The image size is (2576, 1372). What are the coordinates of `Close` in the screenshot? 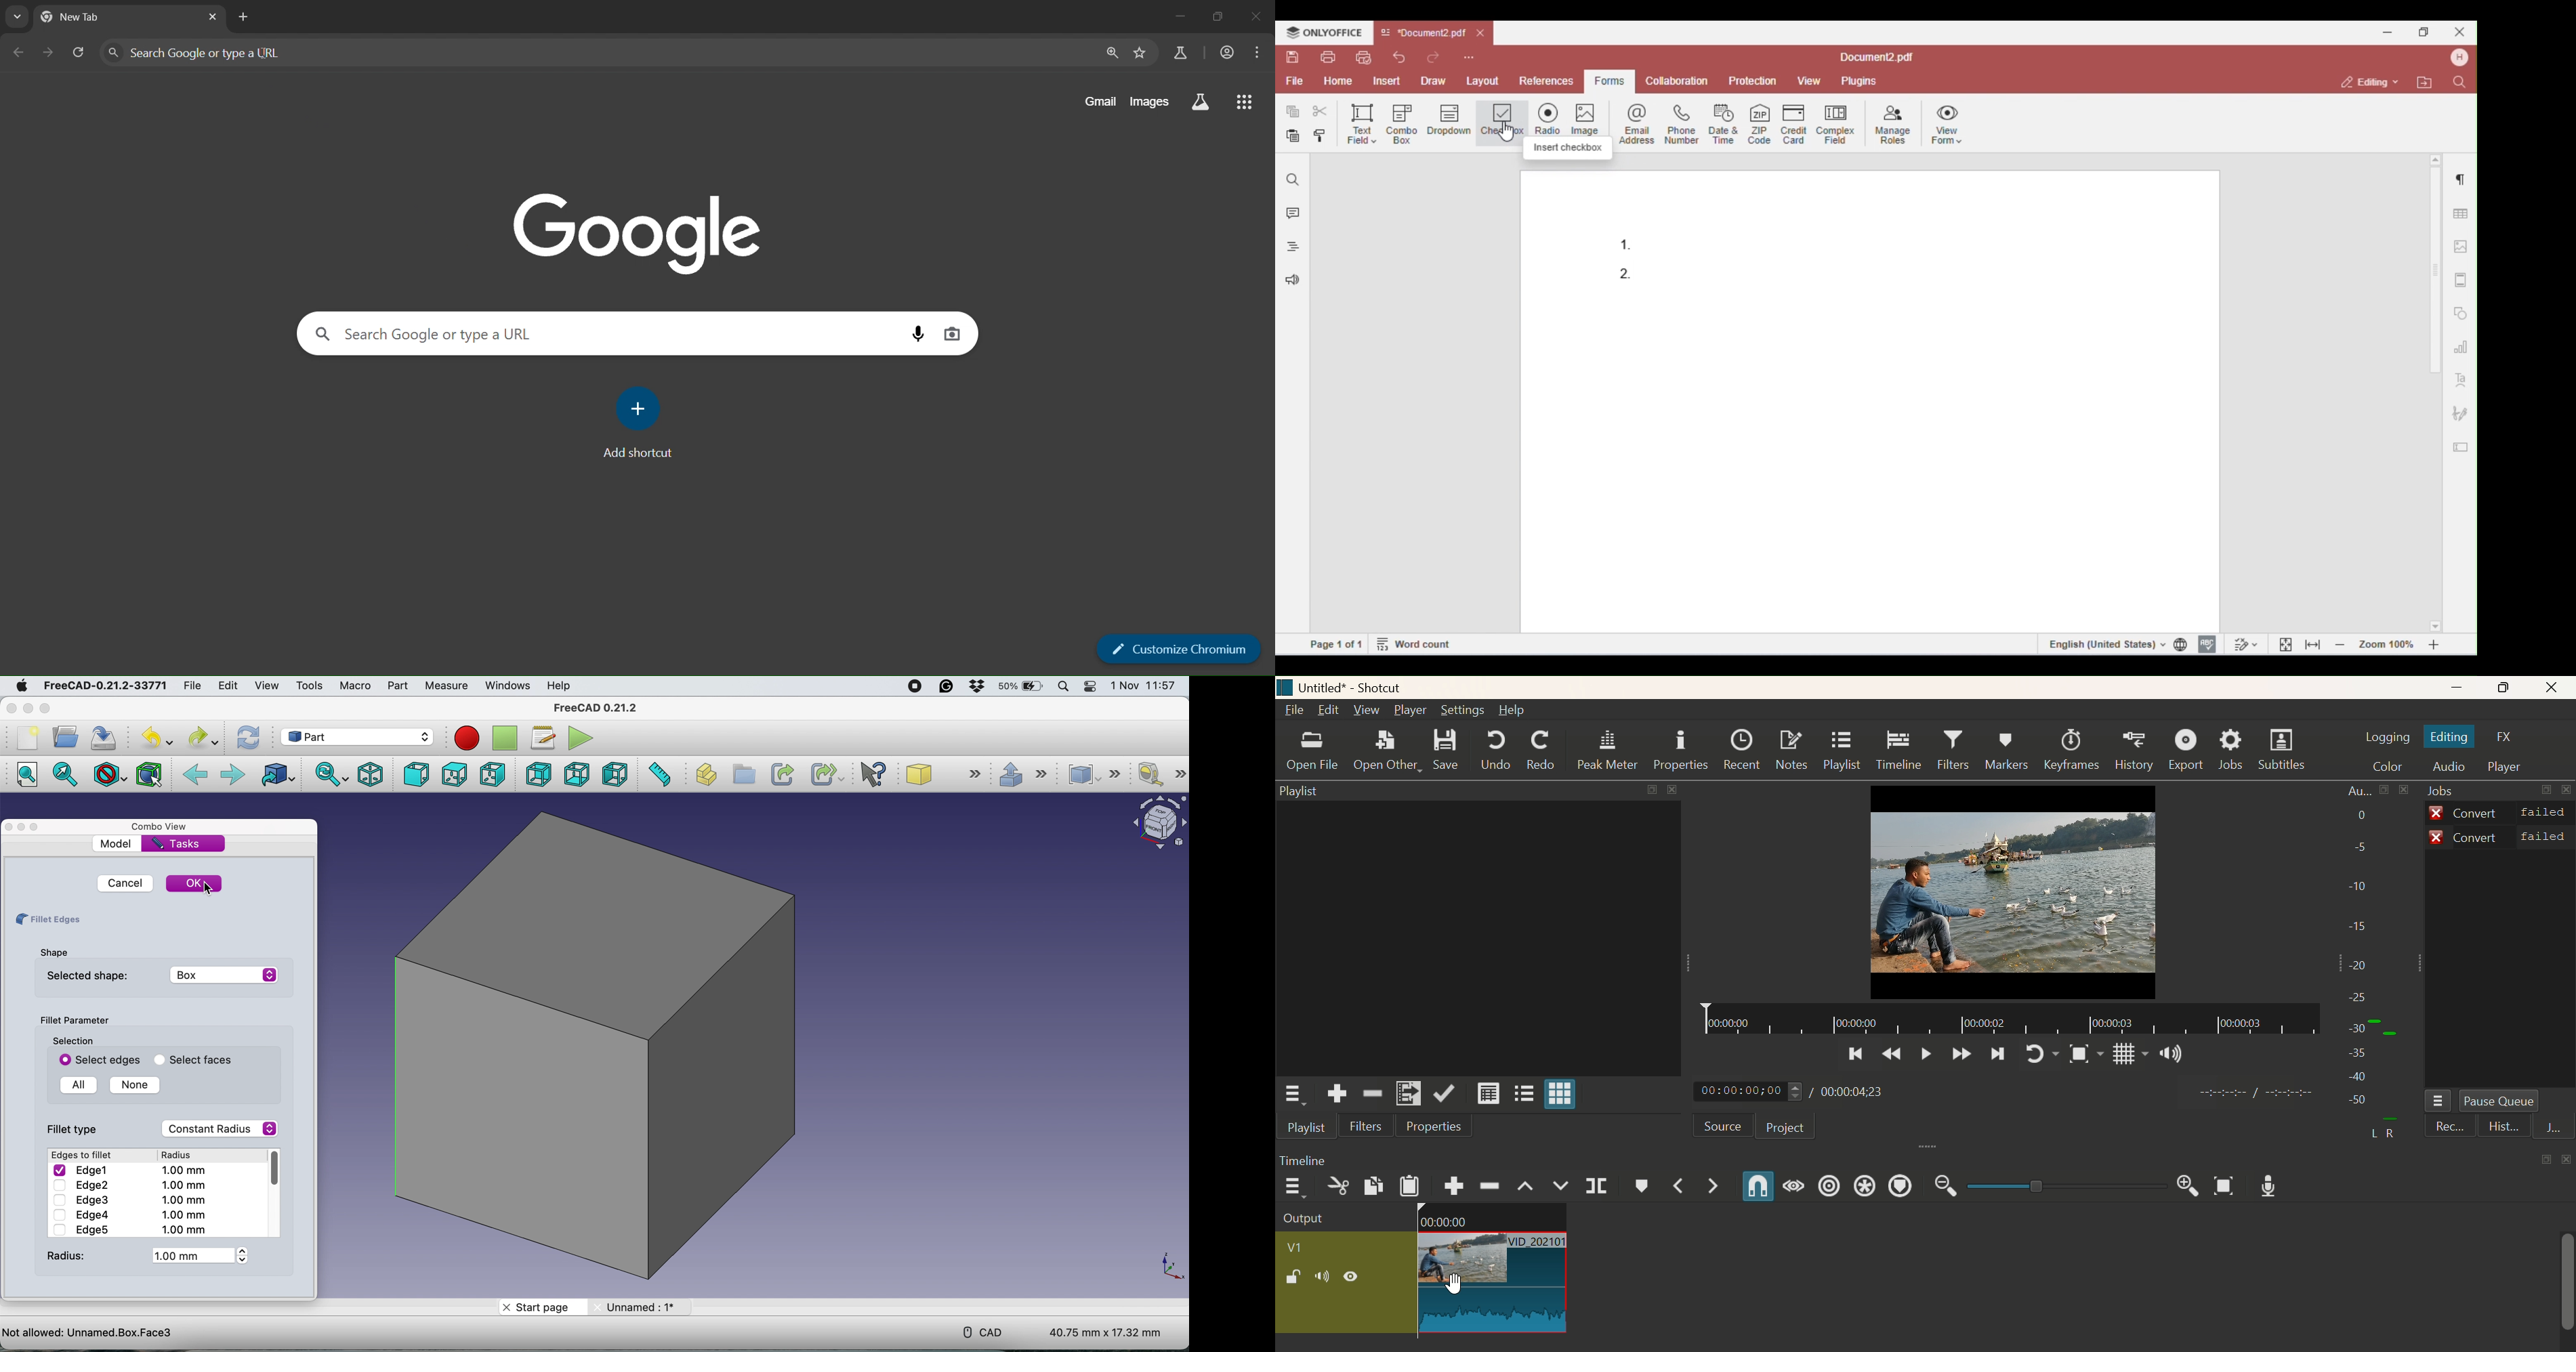 It's located at (11, 828).